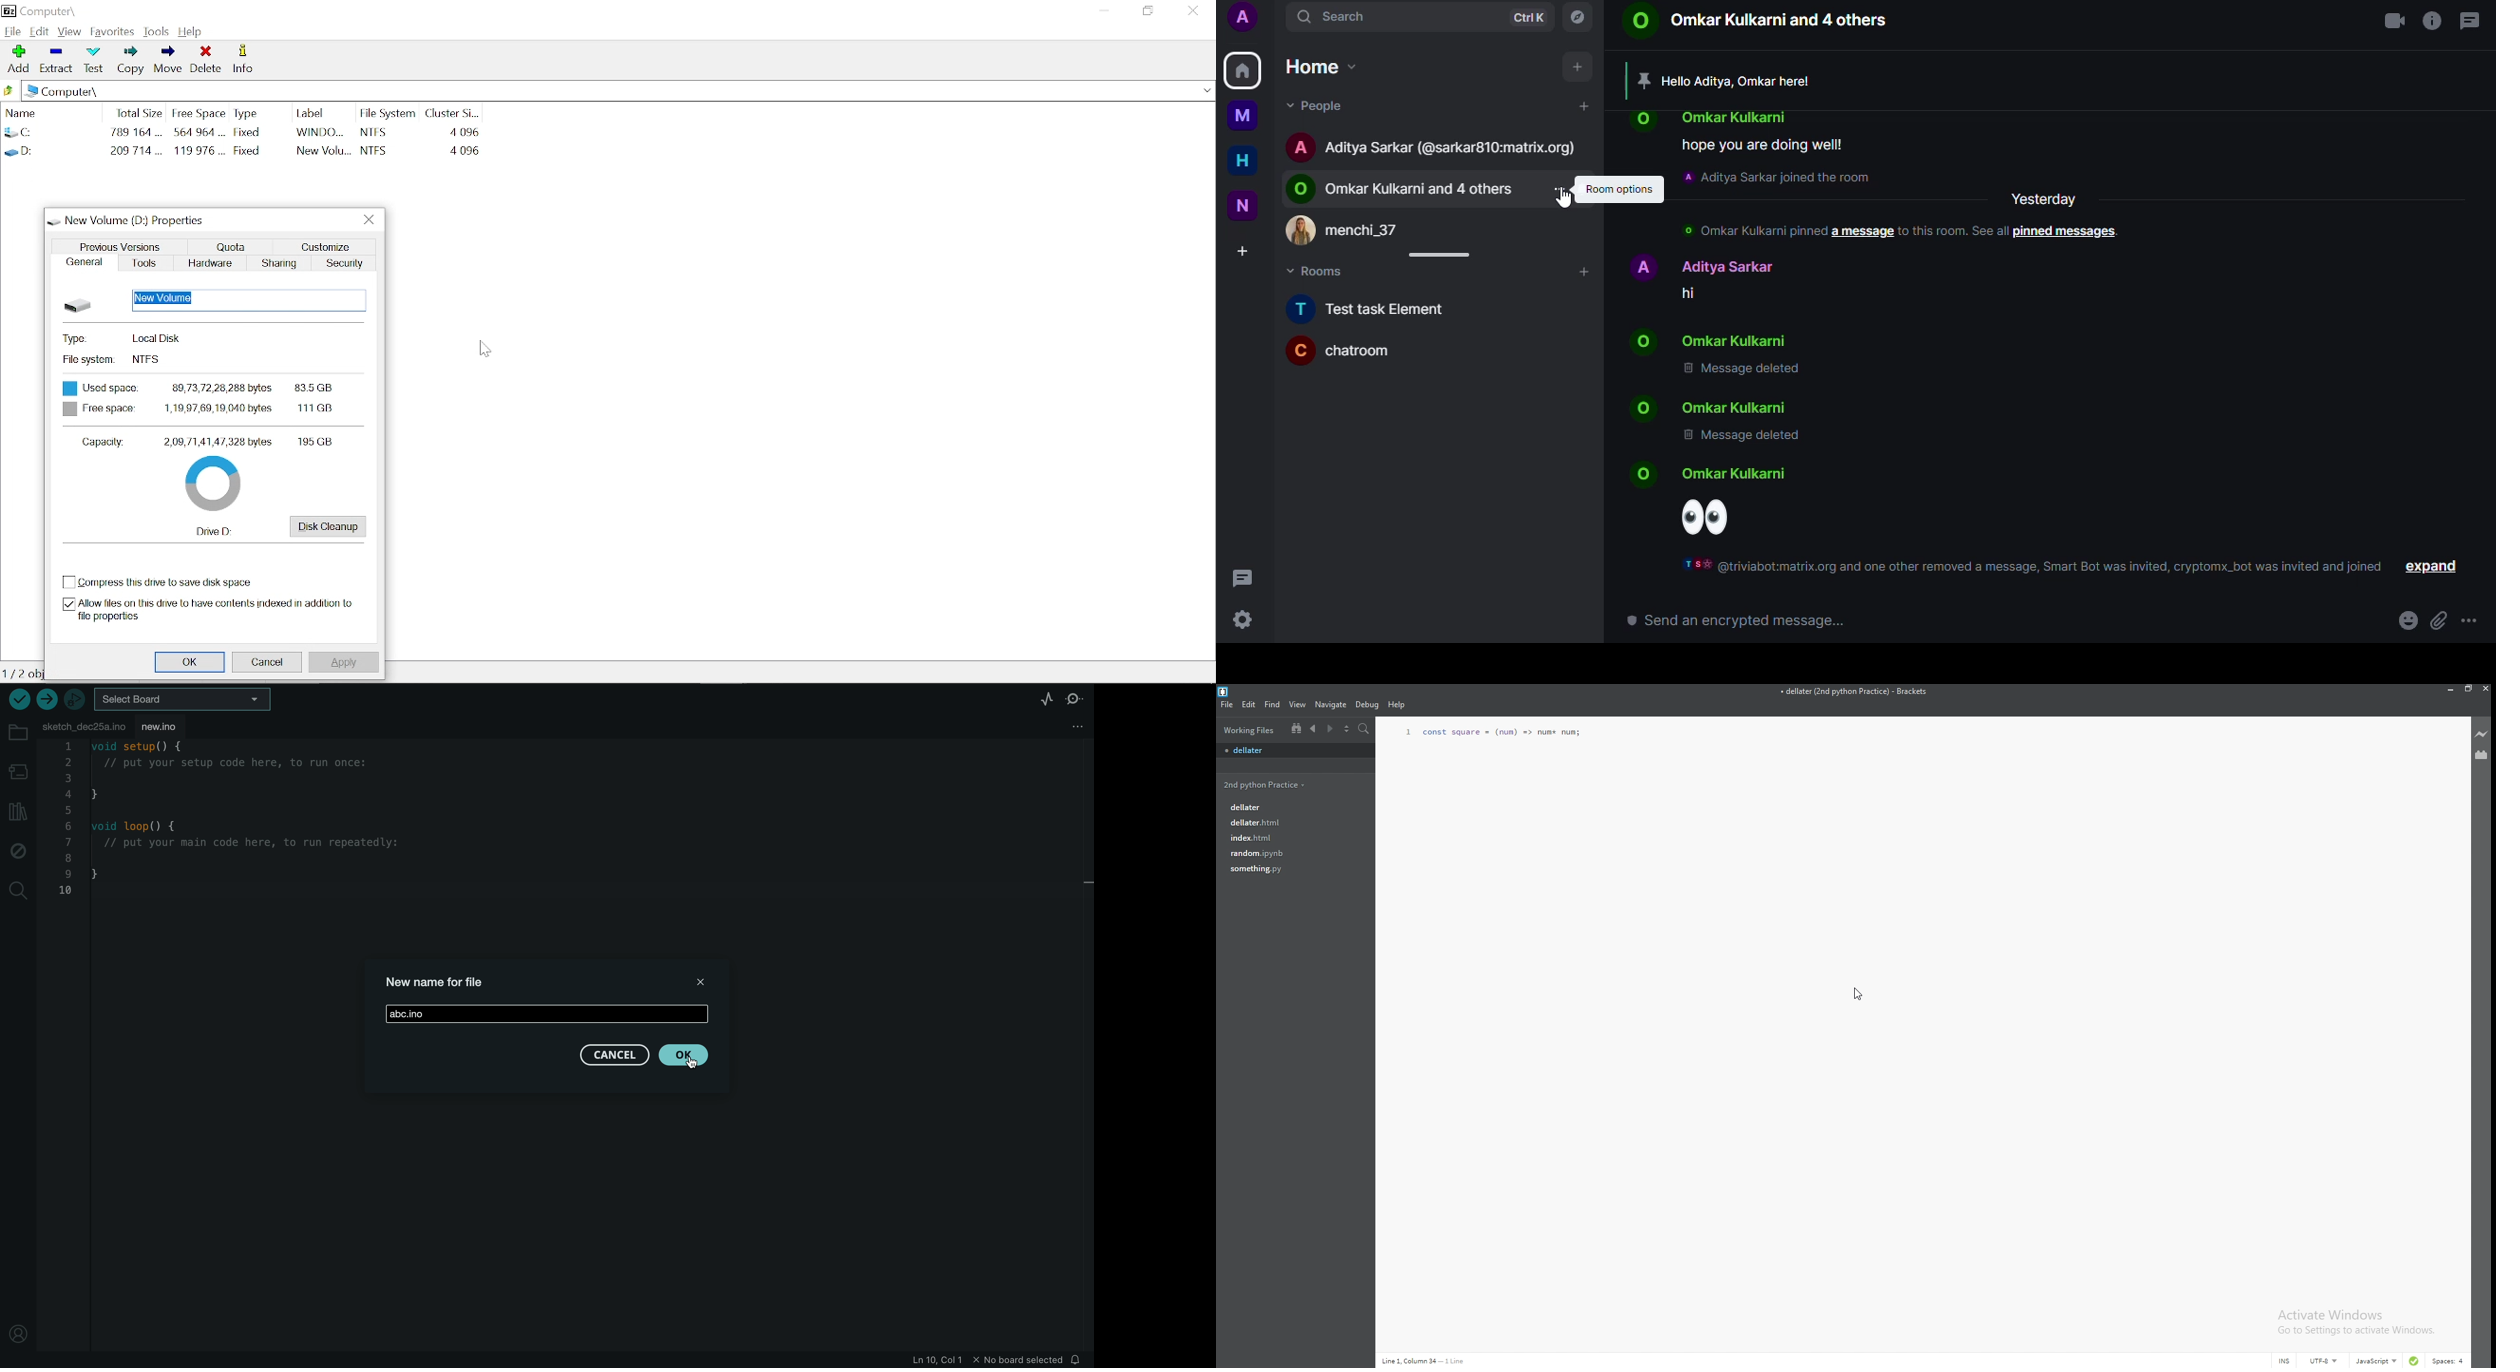 This screenshot has height=1372, width=2520. Describe the element at coordinates (1713, 518) in the screenshot. I see `eye emoji` at that location.